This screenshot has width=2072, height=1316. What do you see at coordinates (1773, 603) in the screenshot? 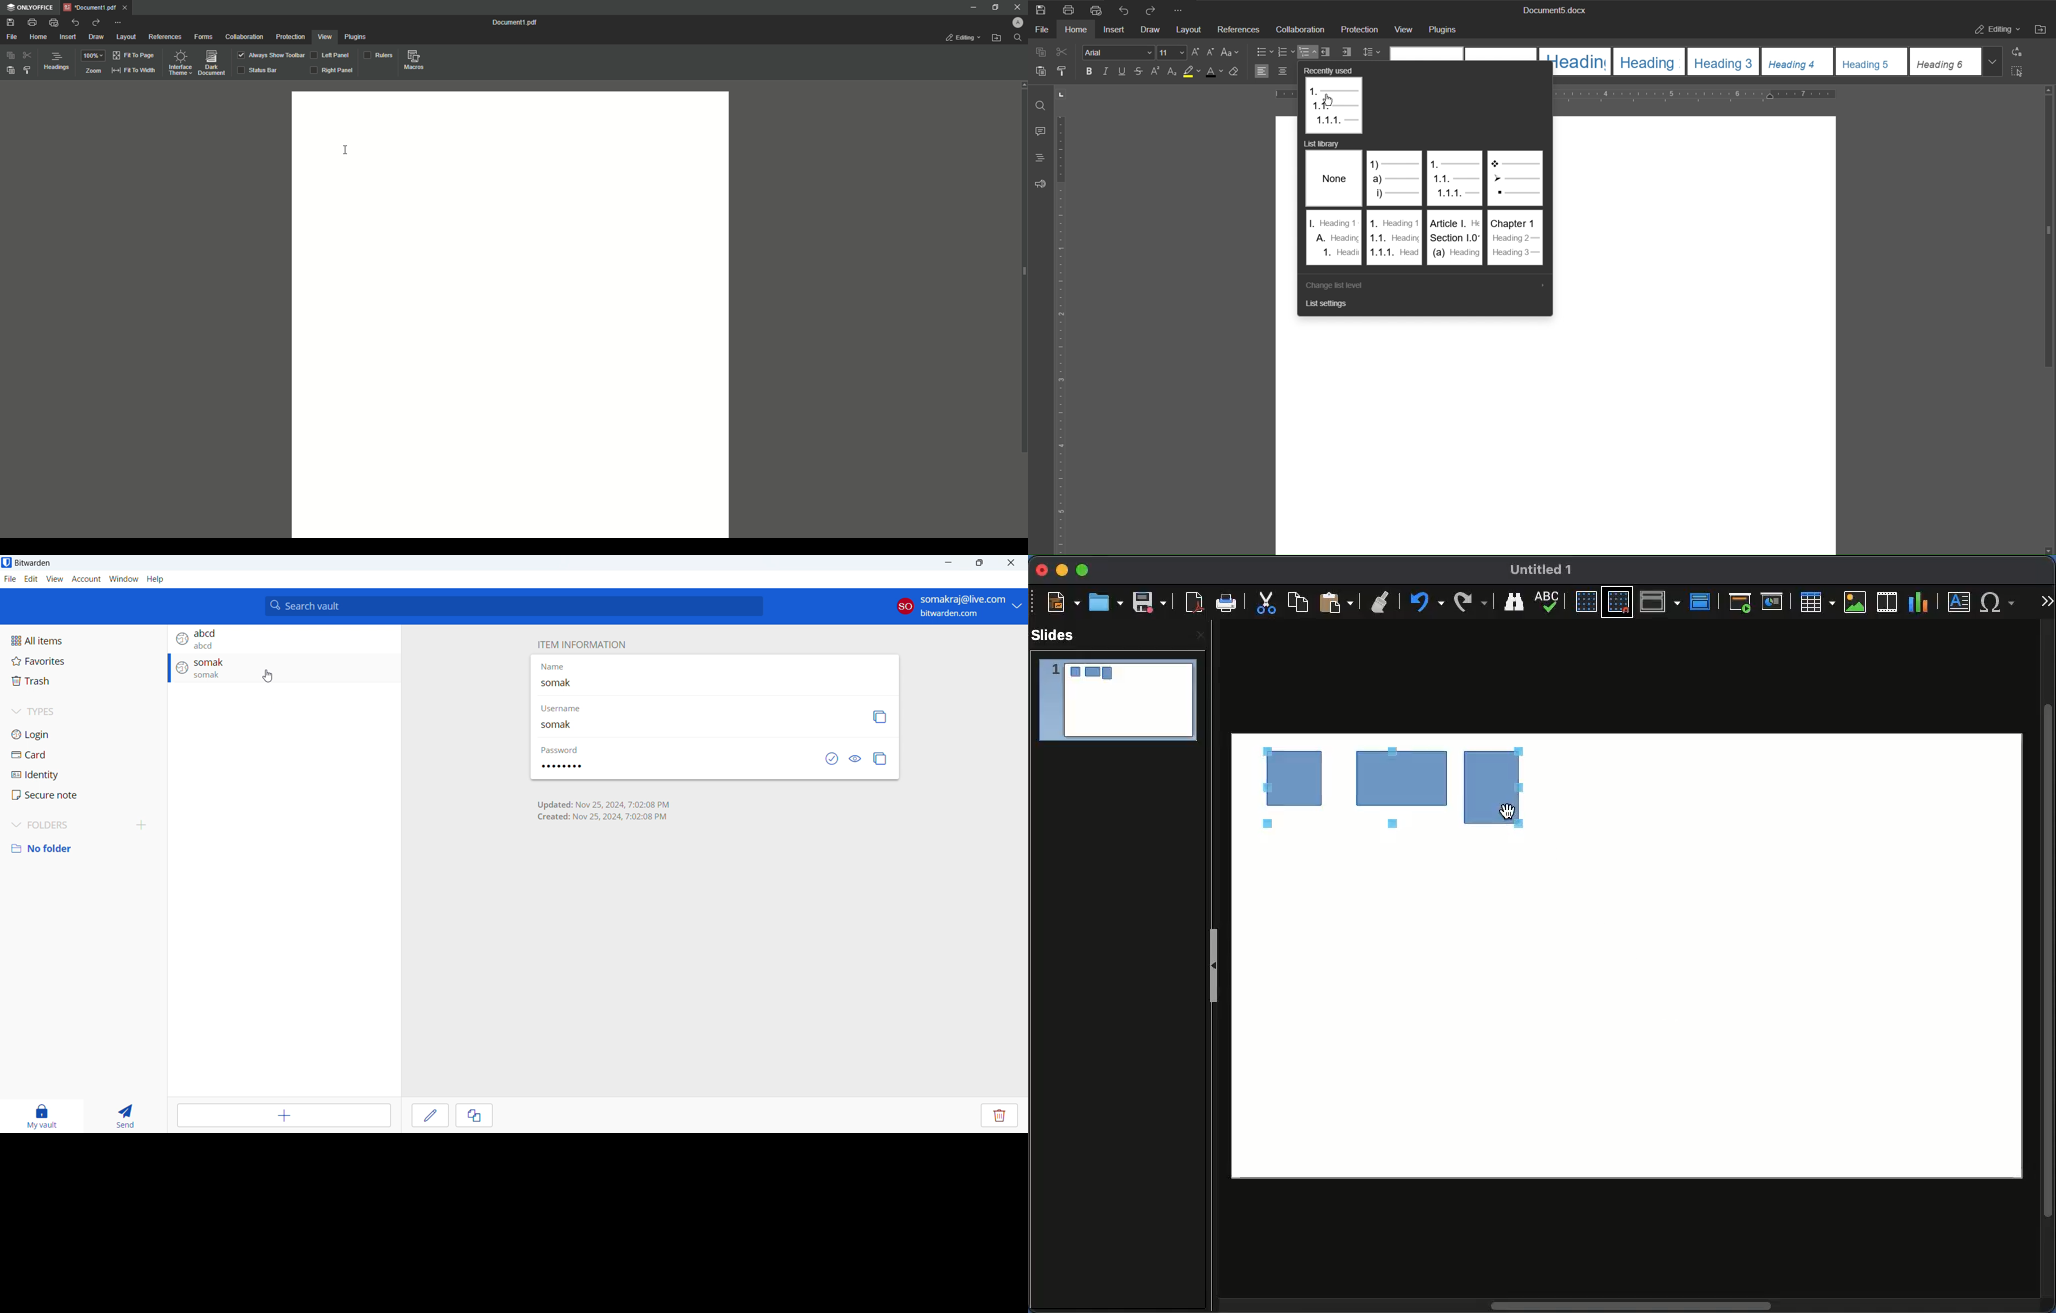
I see `Start from current slide` at bounding box center [1773, 603].